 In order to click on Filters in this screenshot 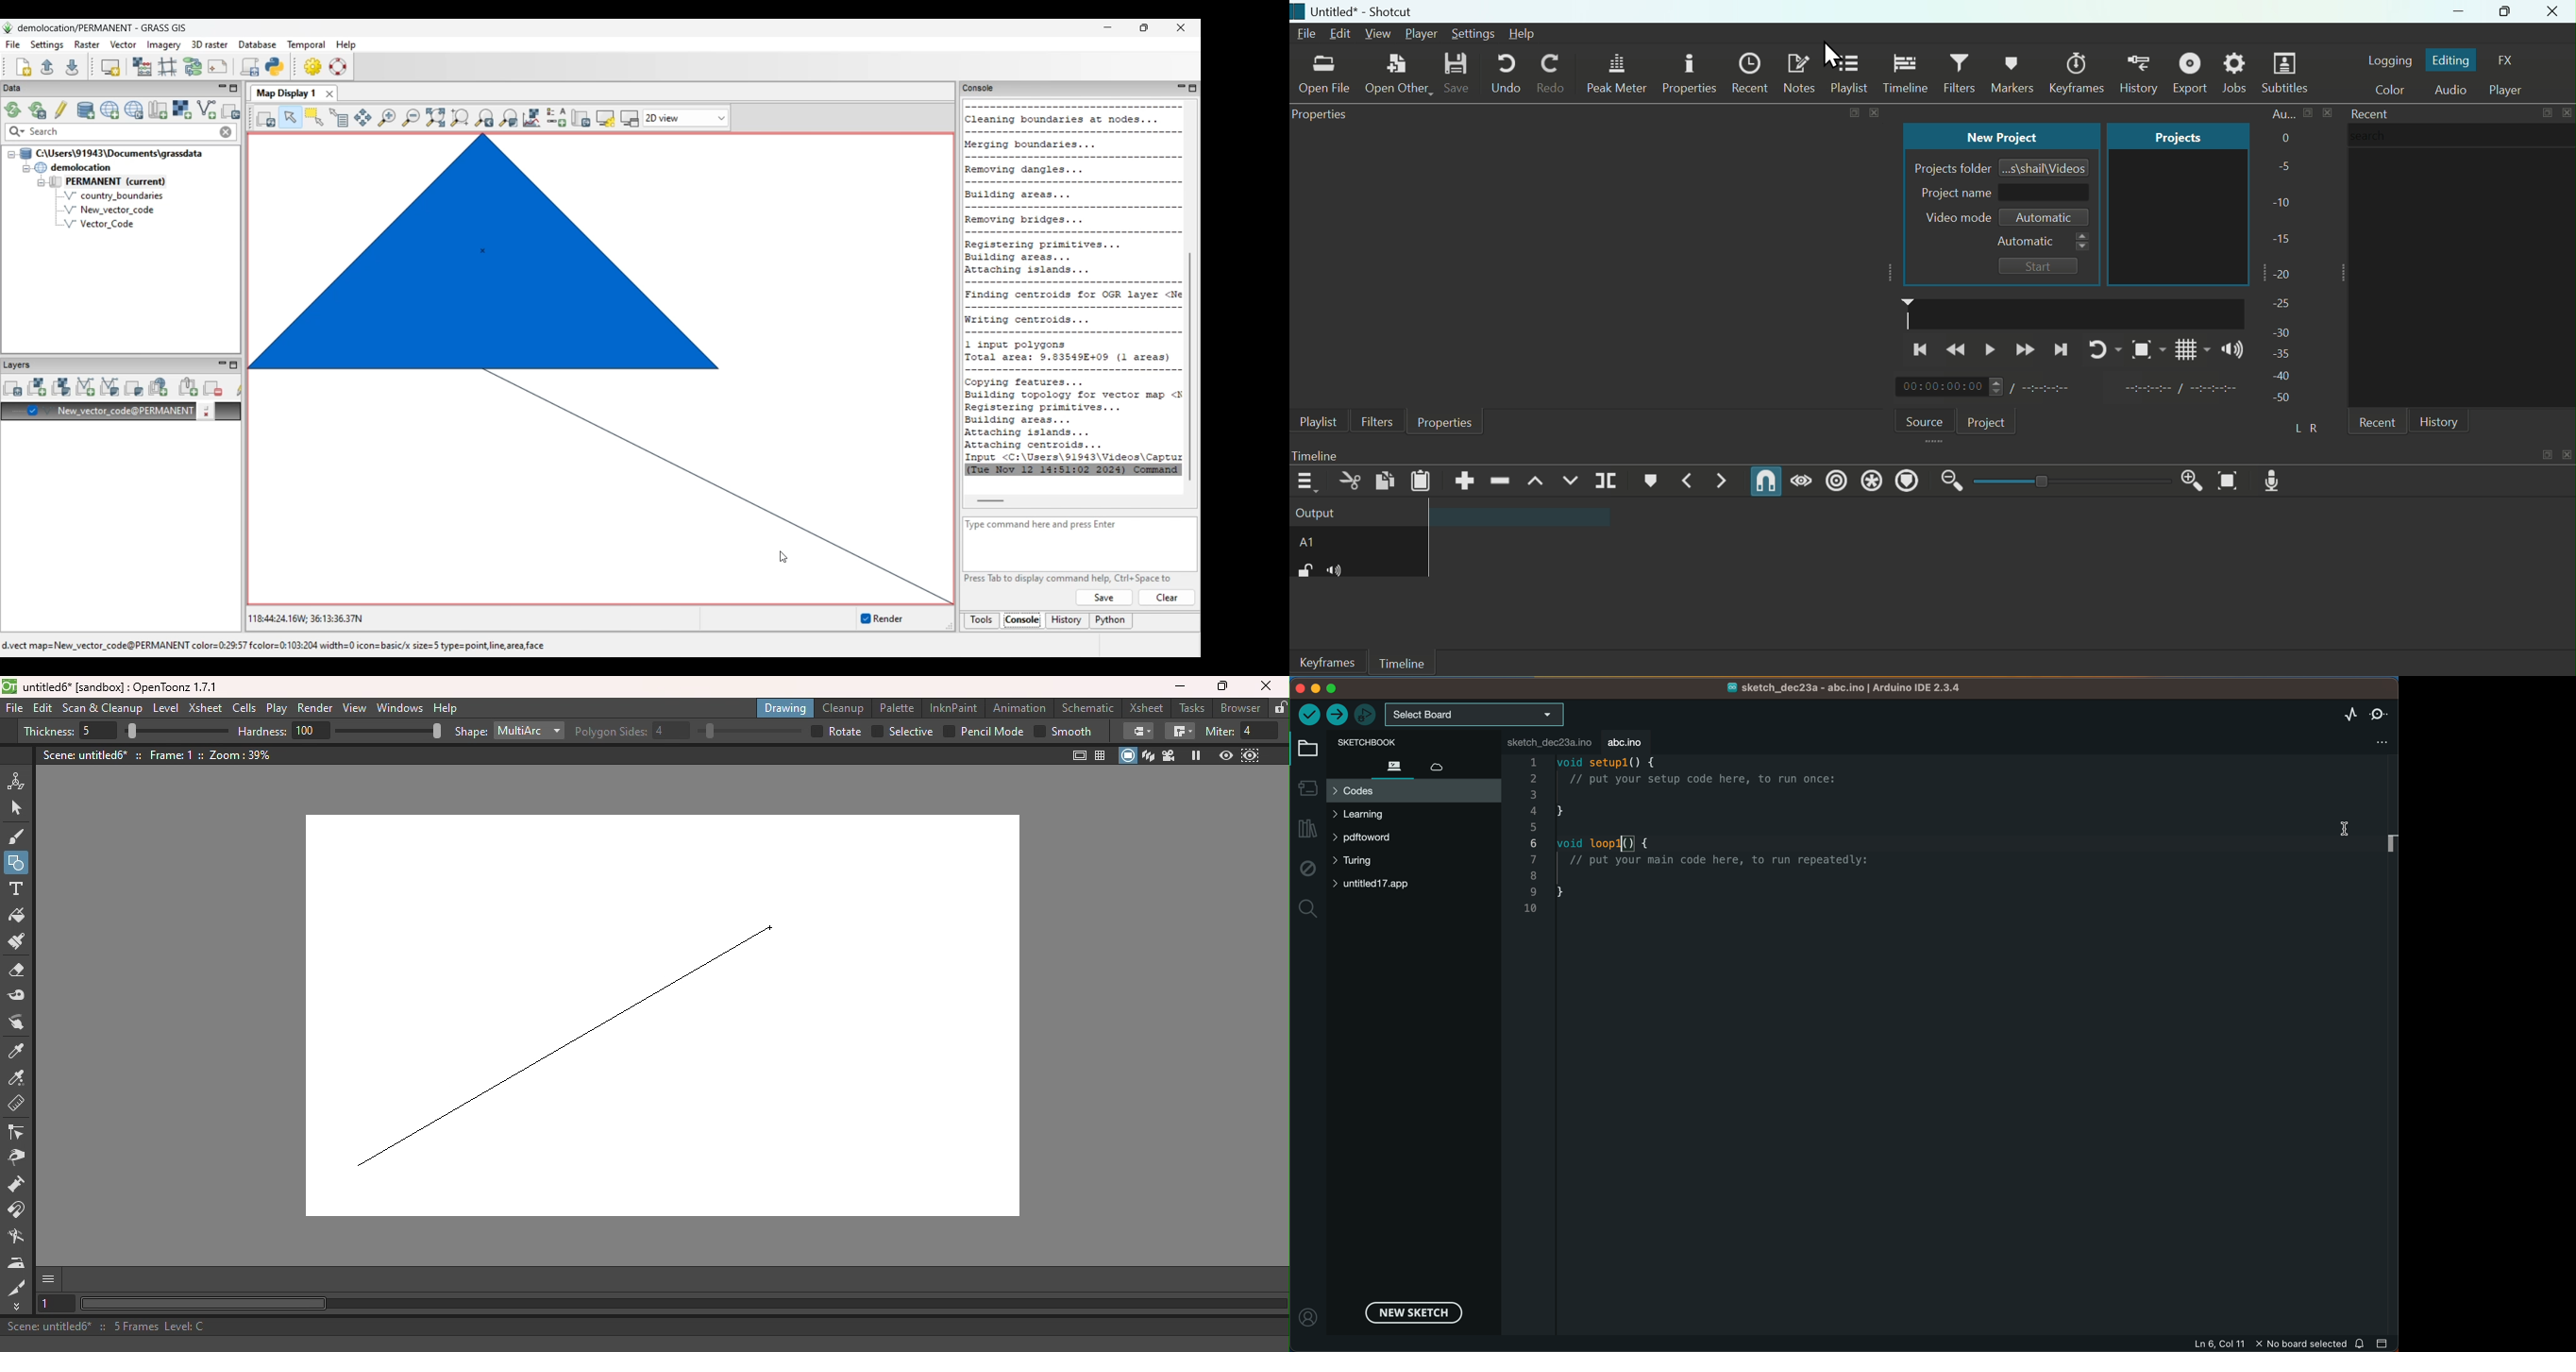, I will do `click(1376, 419)`.